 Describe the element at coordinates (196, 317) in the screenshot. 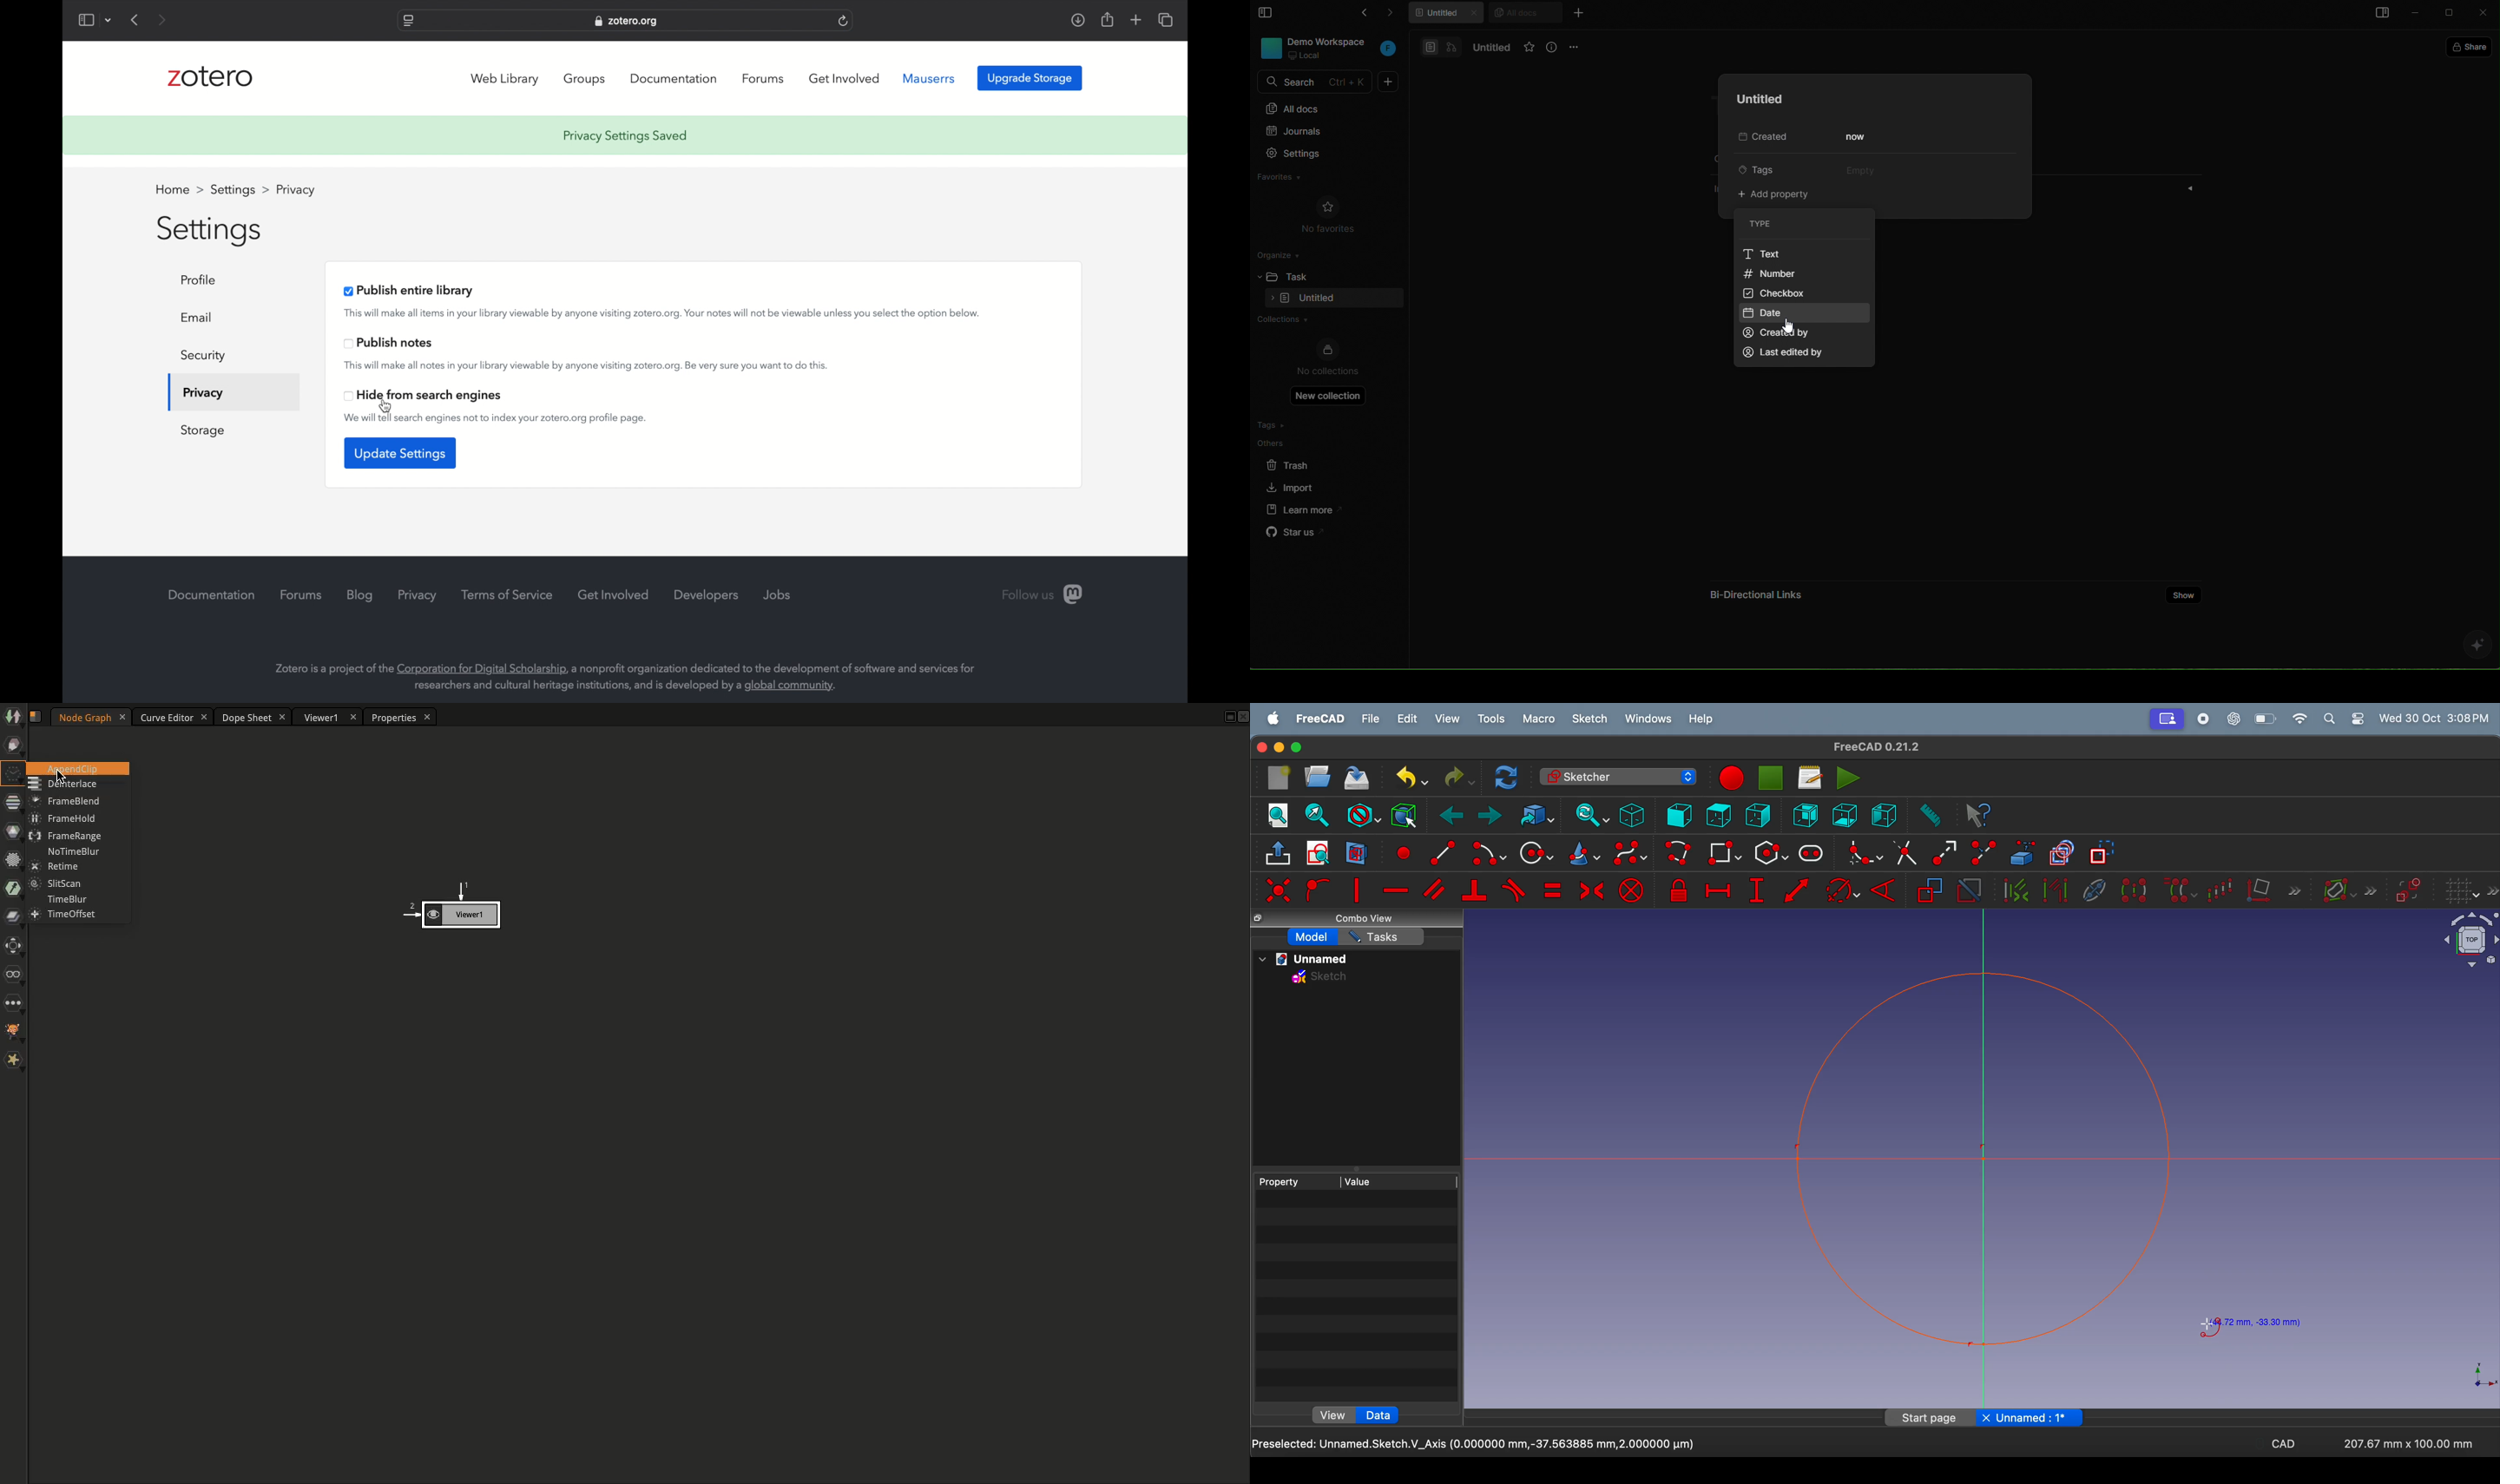

I see `email` at that location.